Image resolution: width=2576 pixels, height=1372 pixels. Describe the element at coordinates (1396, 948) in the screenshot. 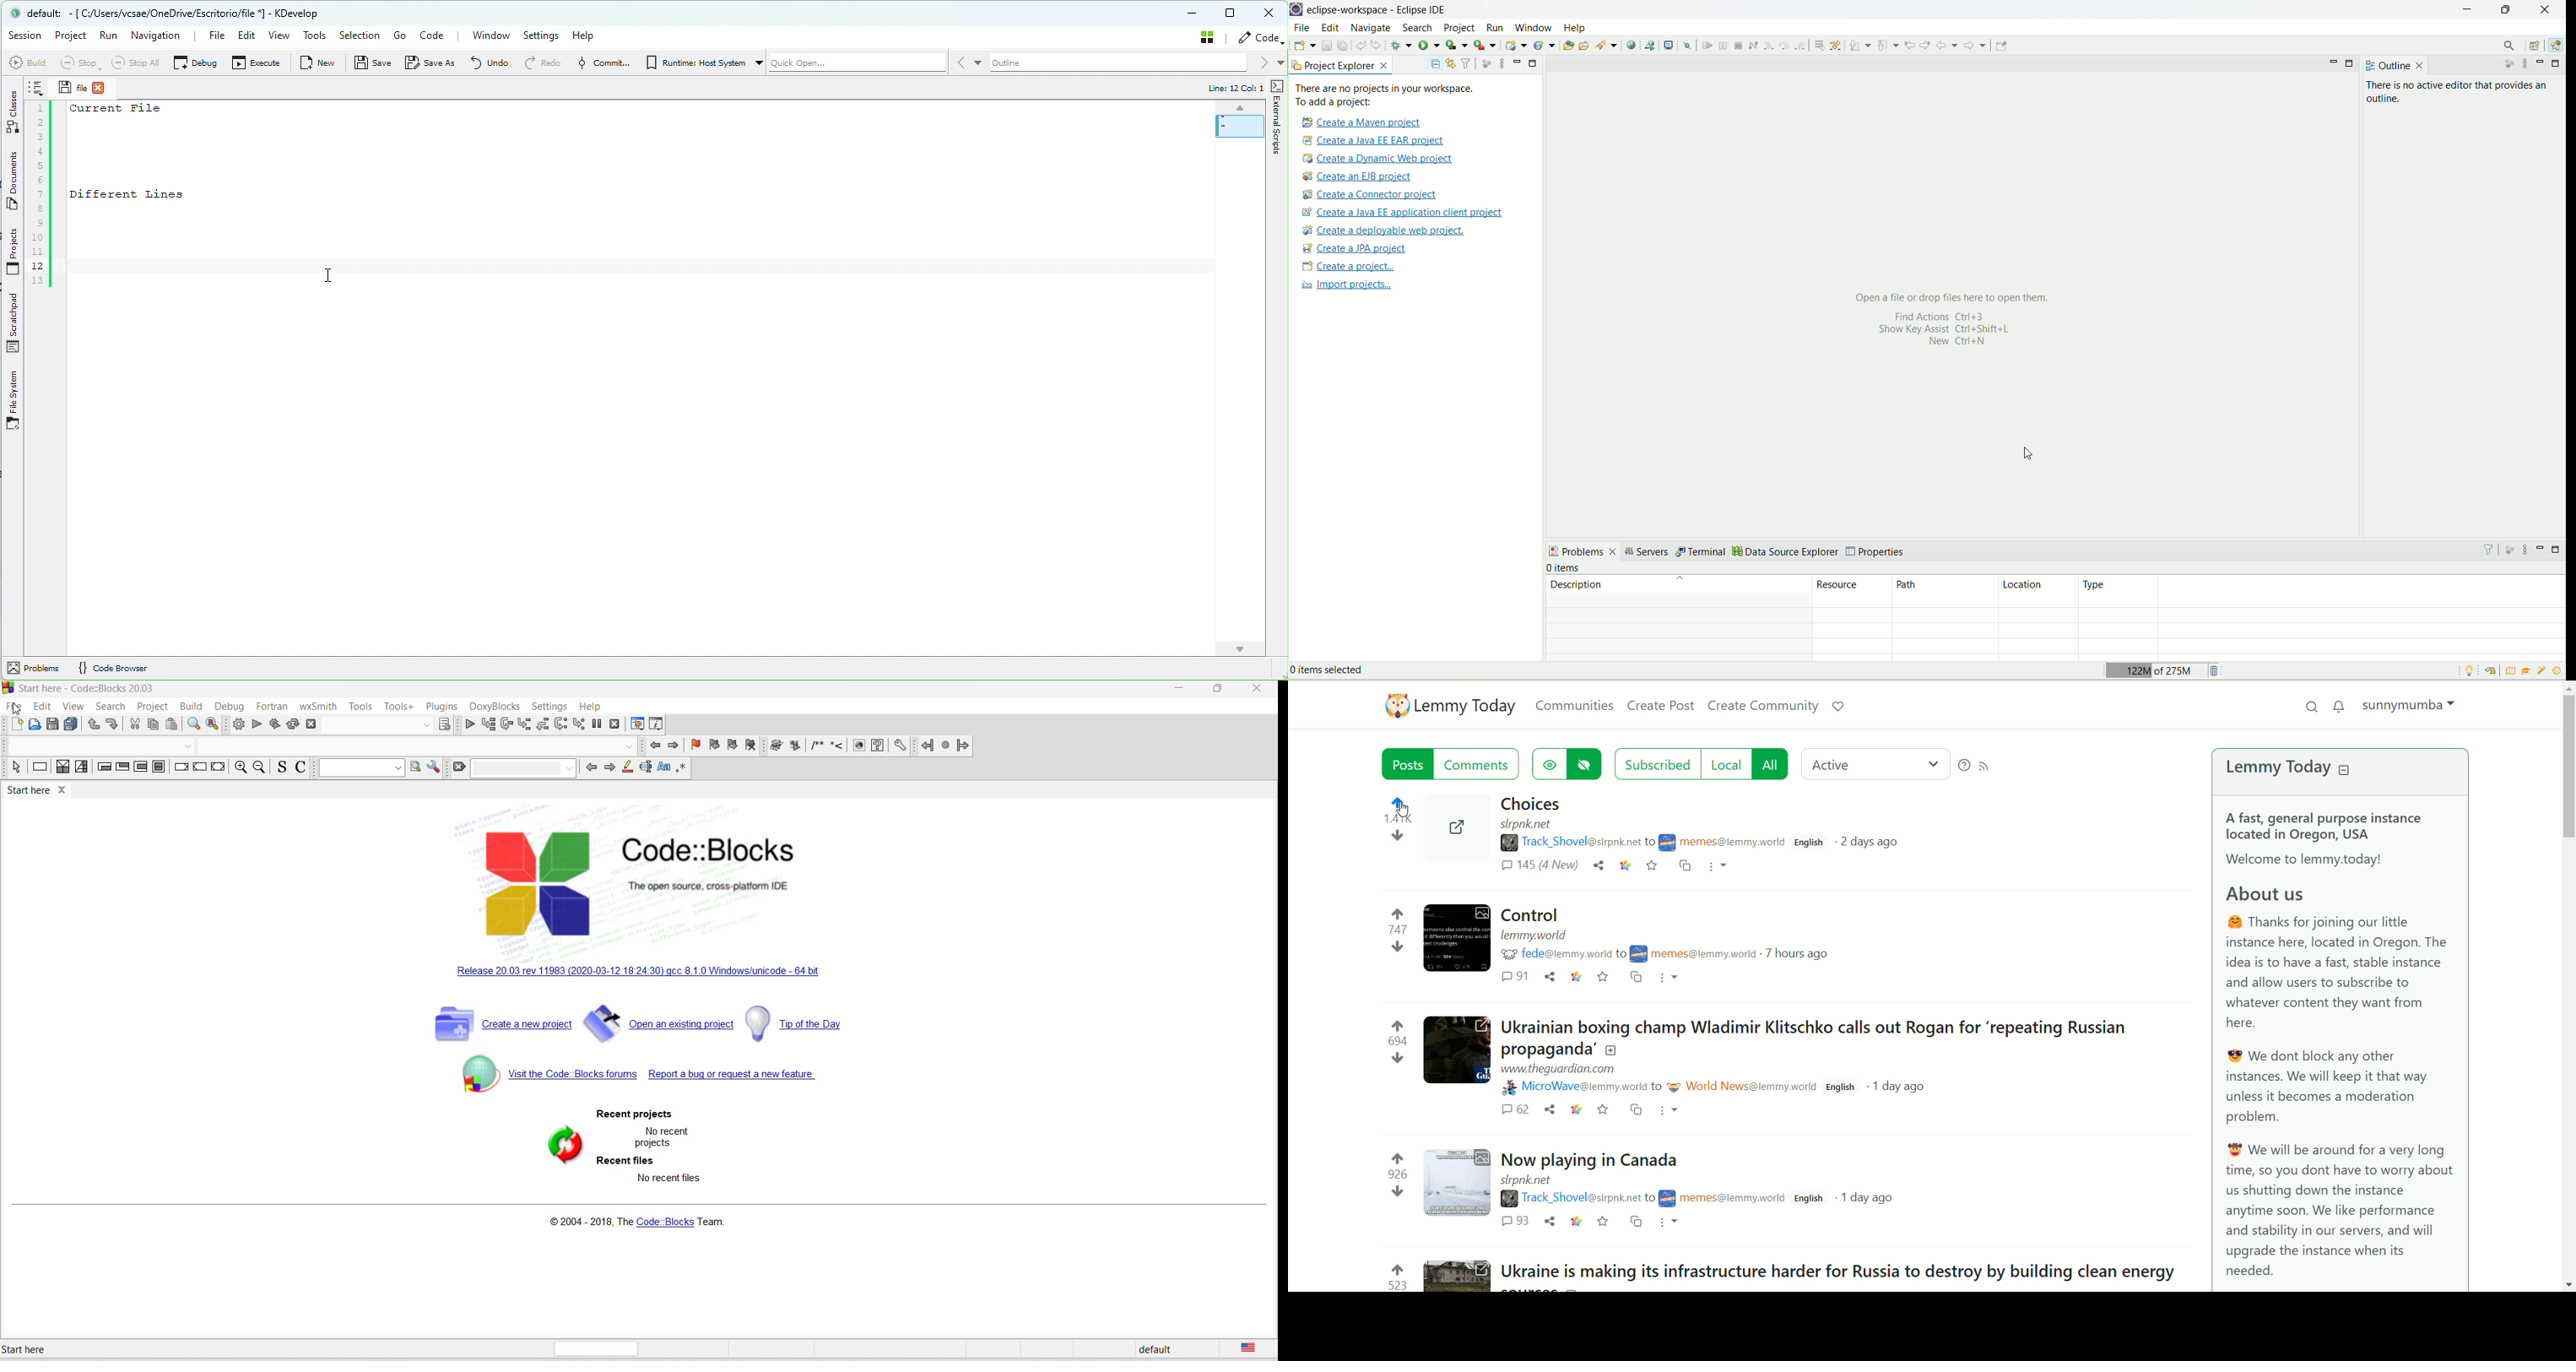

I see `down vote` at that location.